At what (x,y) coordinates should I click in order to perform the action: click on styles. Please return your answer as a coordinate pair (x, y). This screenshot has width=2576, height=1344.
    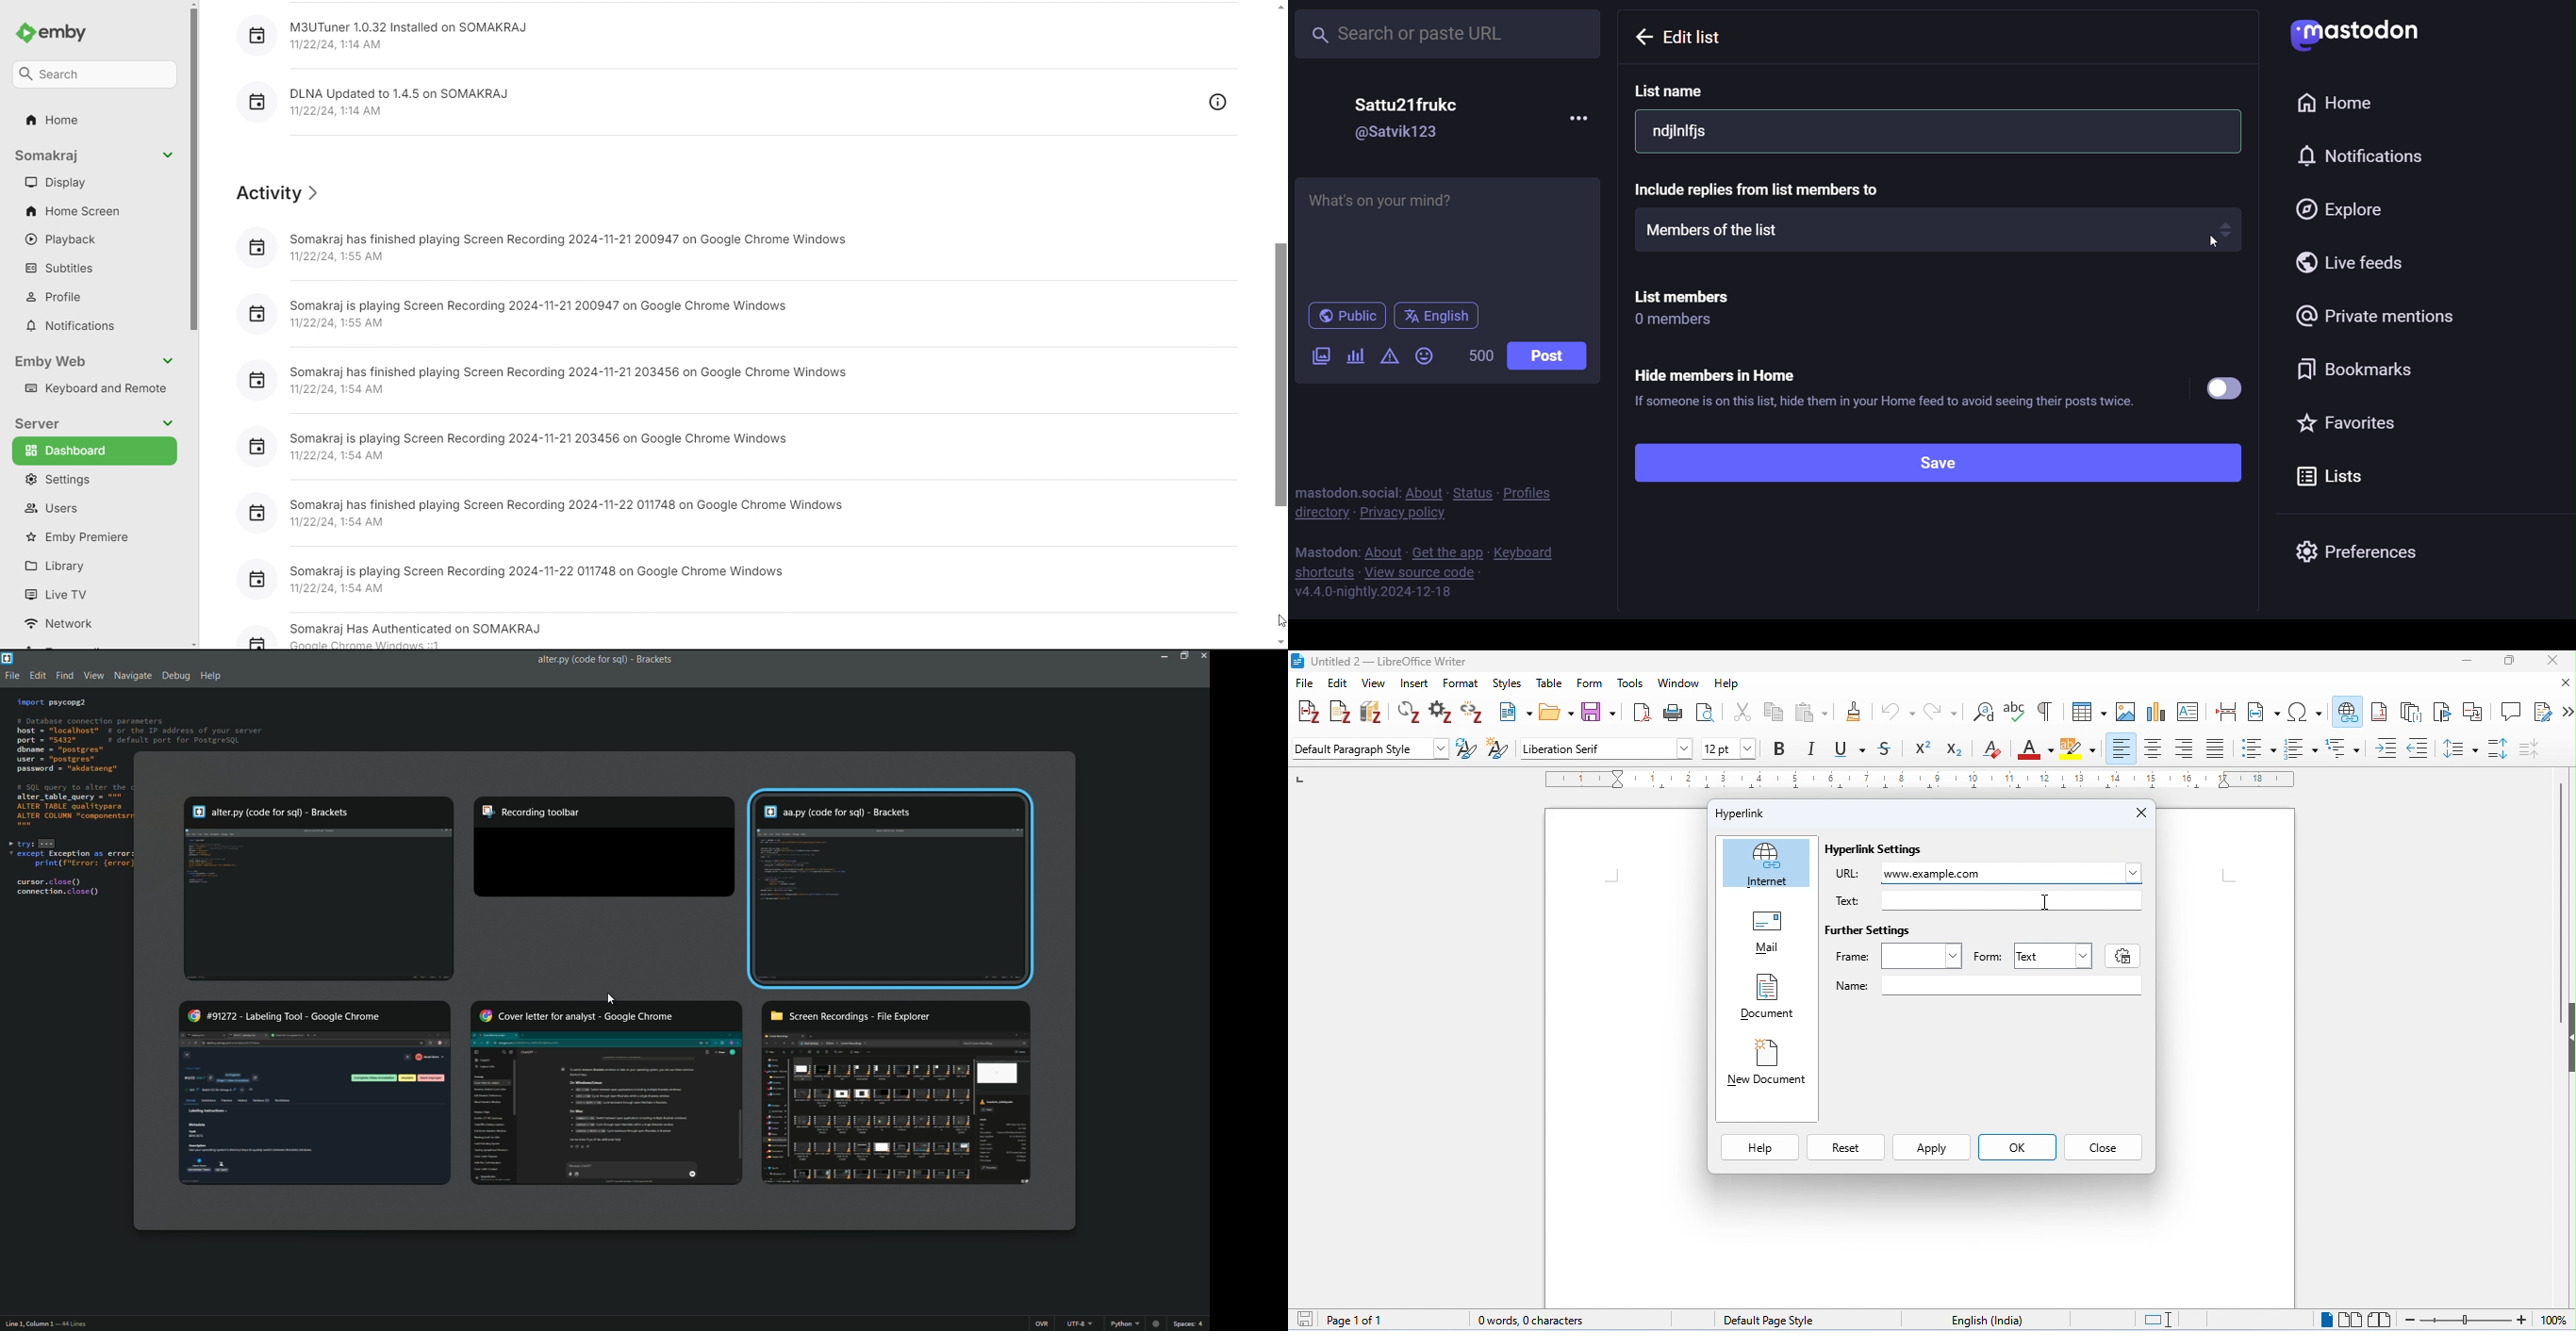
    Looking at the image, I should click on (1507, 683).